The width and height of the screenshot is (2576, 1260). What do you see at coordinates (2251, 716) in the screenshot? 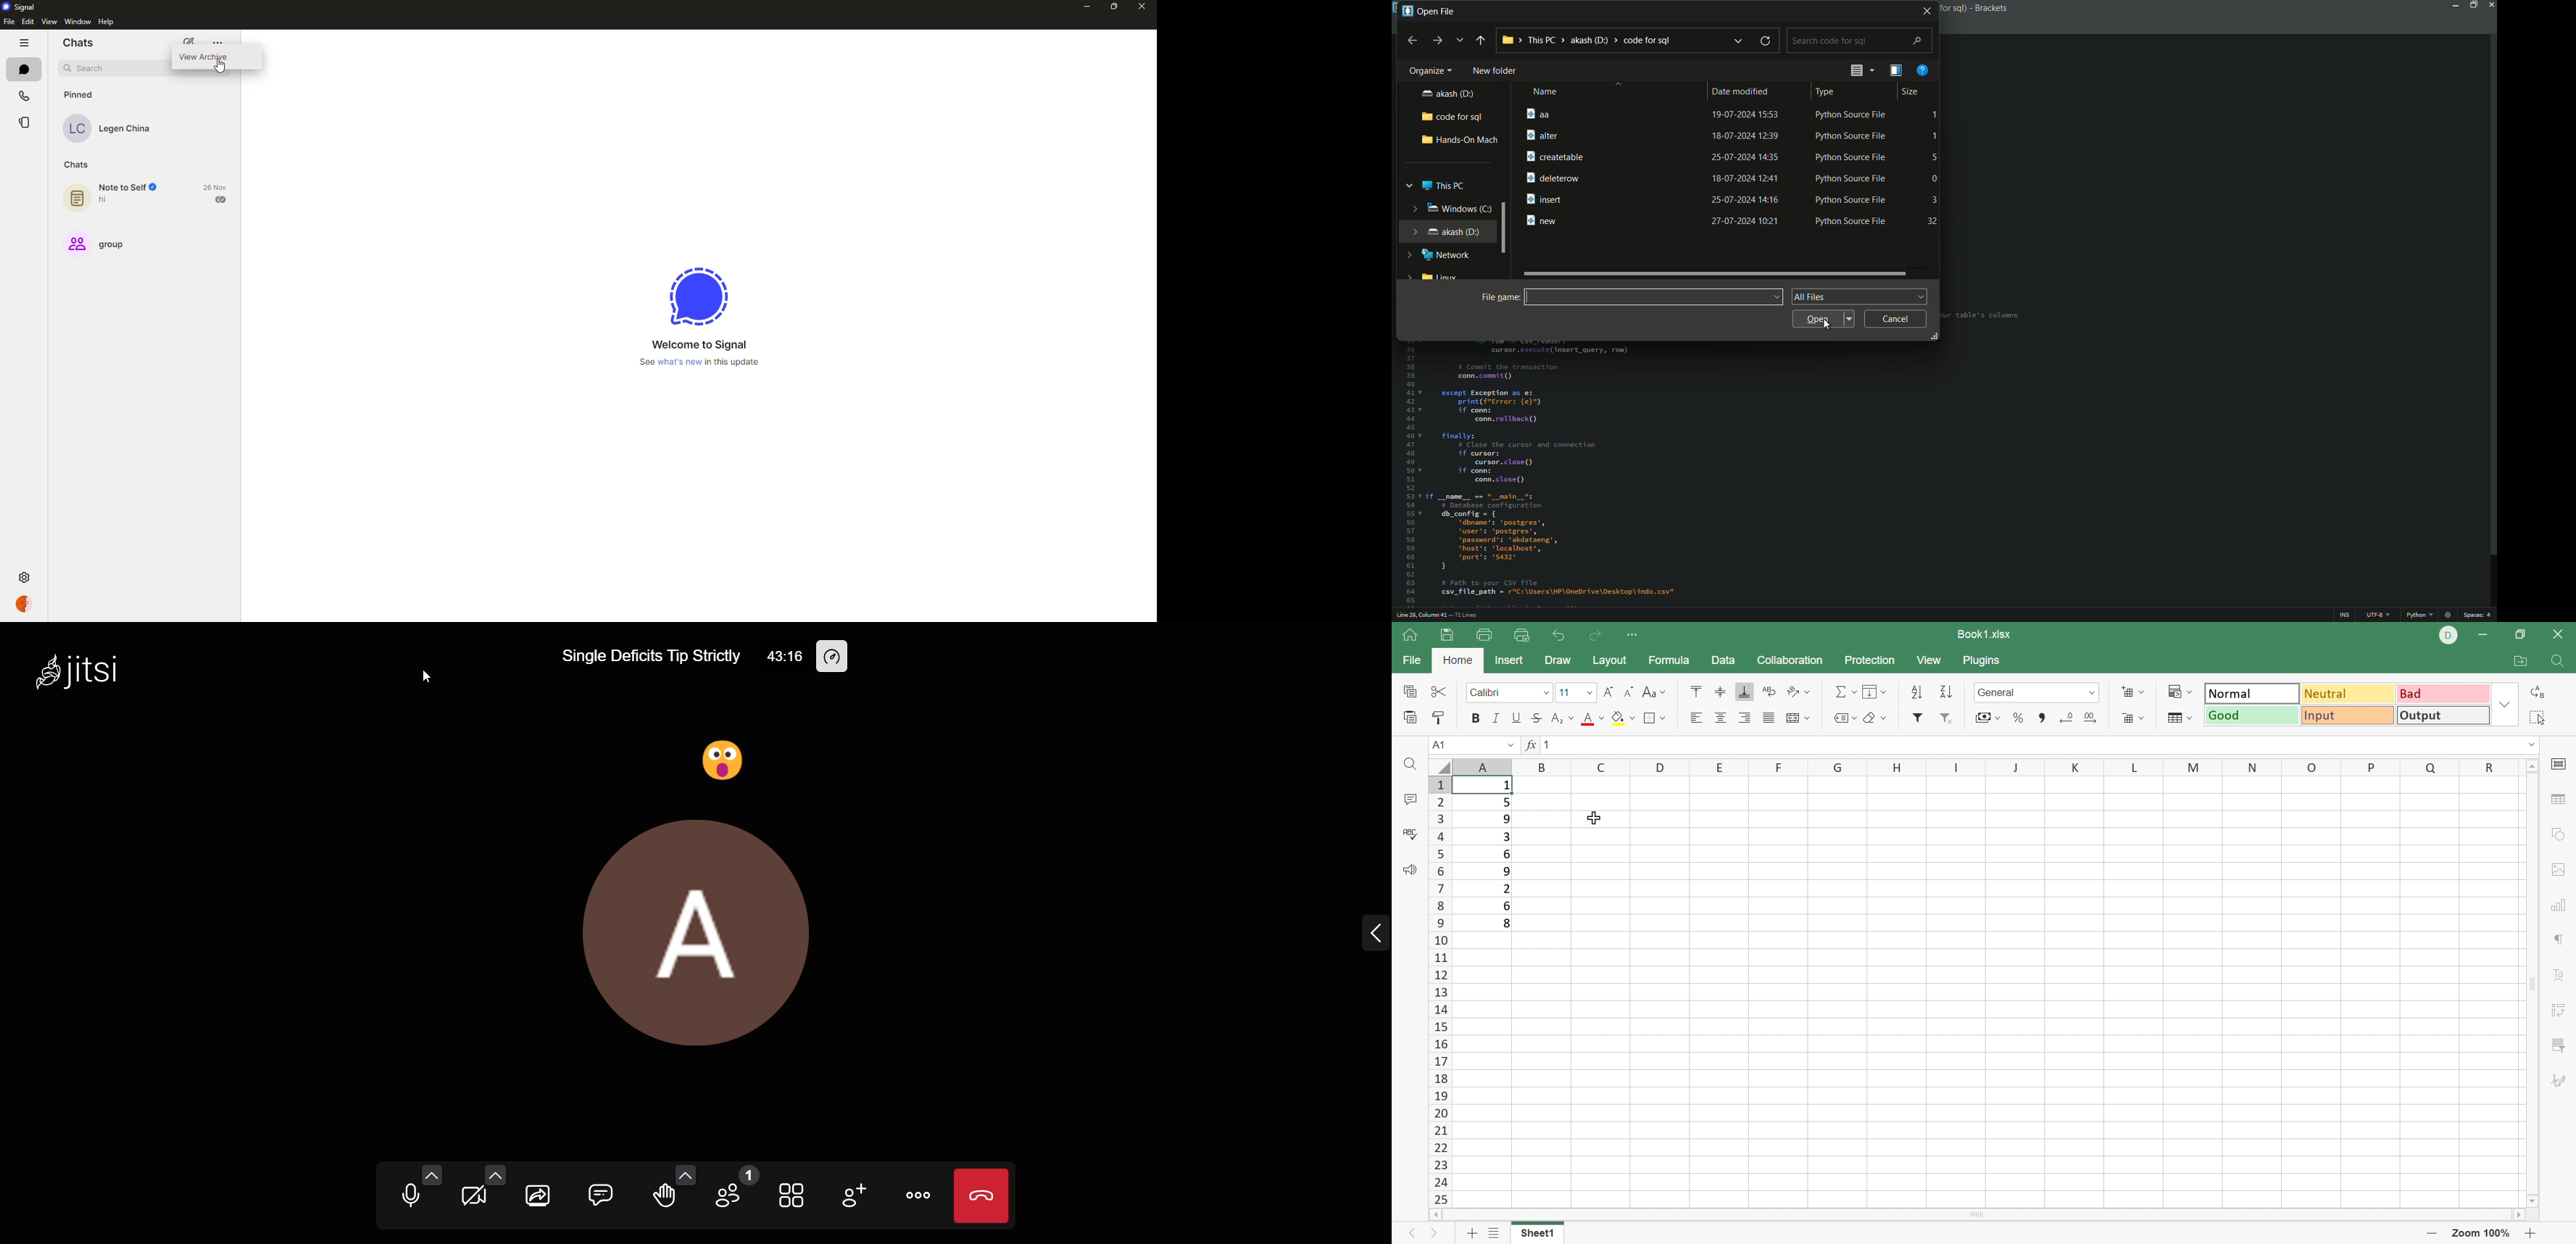
I see `Good` at bounding box center [2251, 716].